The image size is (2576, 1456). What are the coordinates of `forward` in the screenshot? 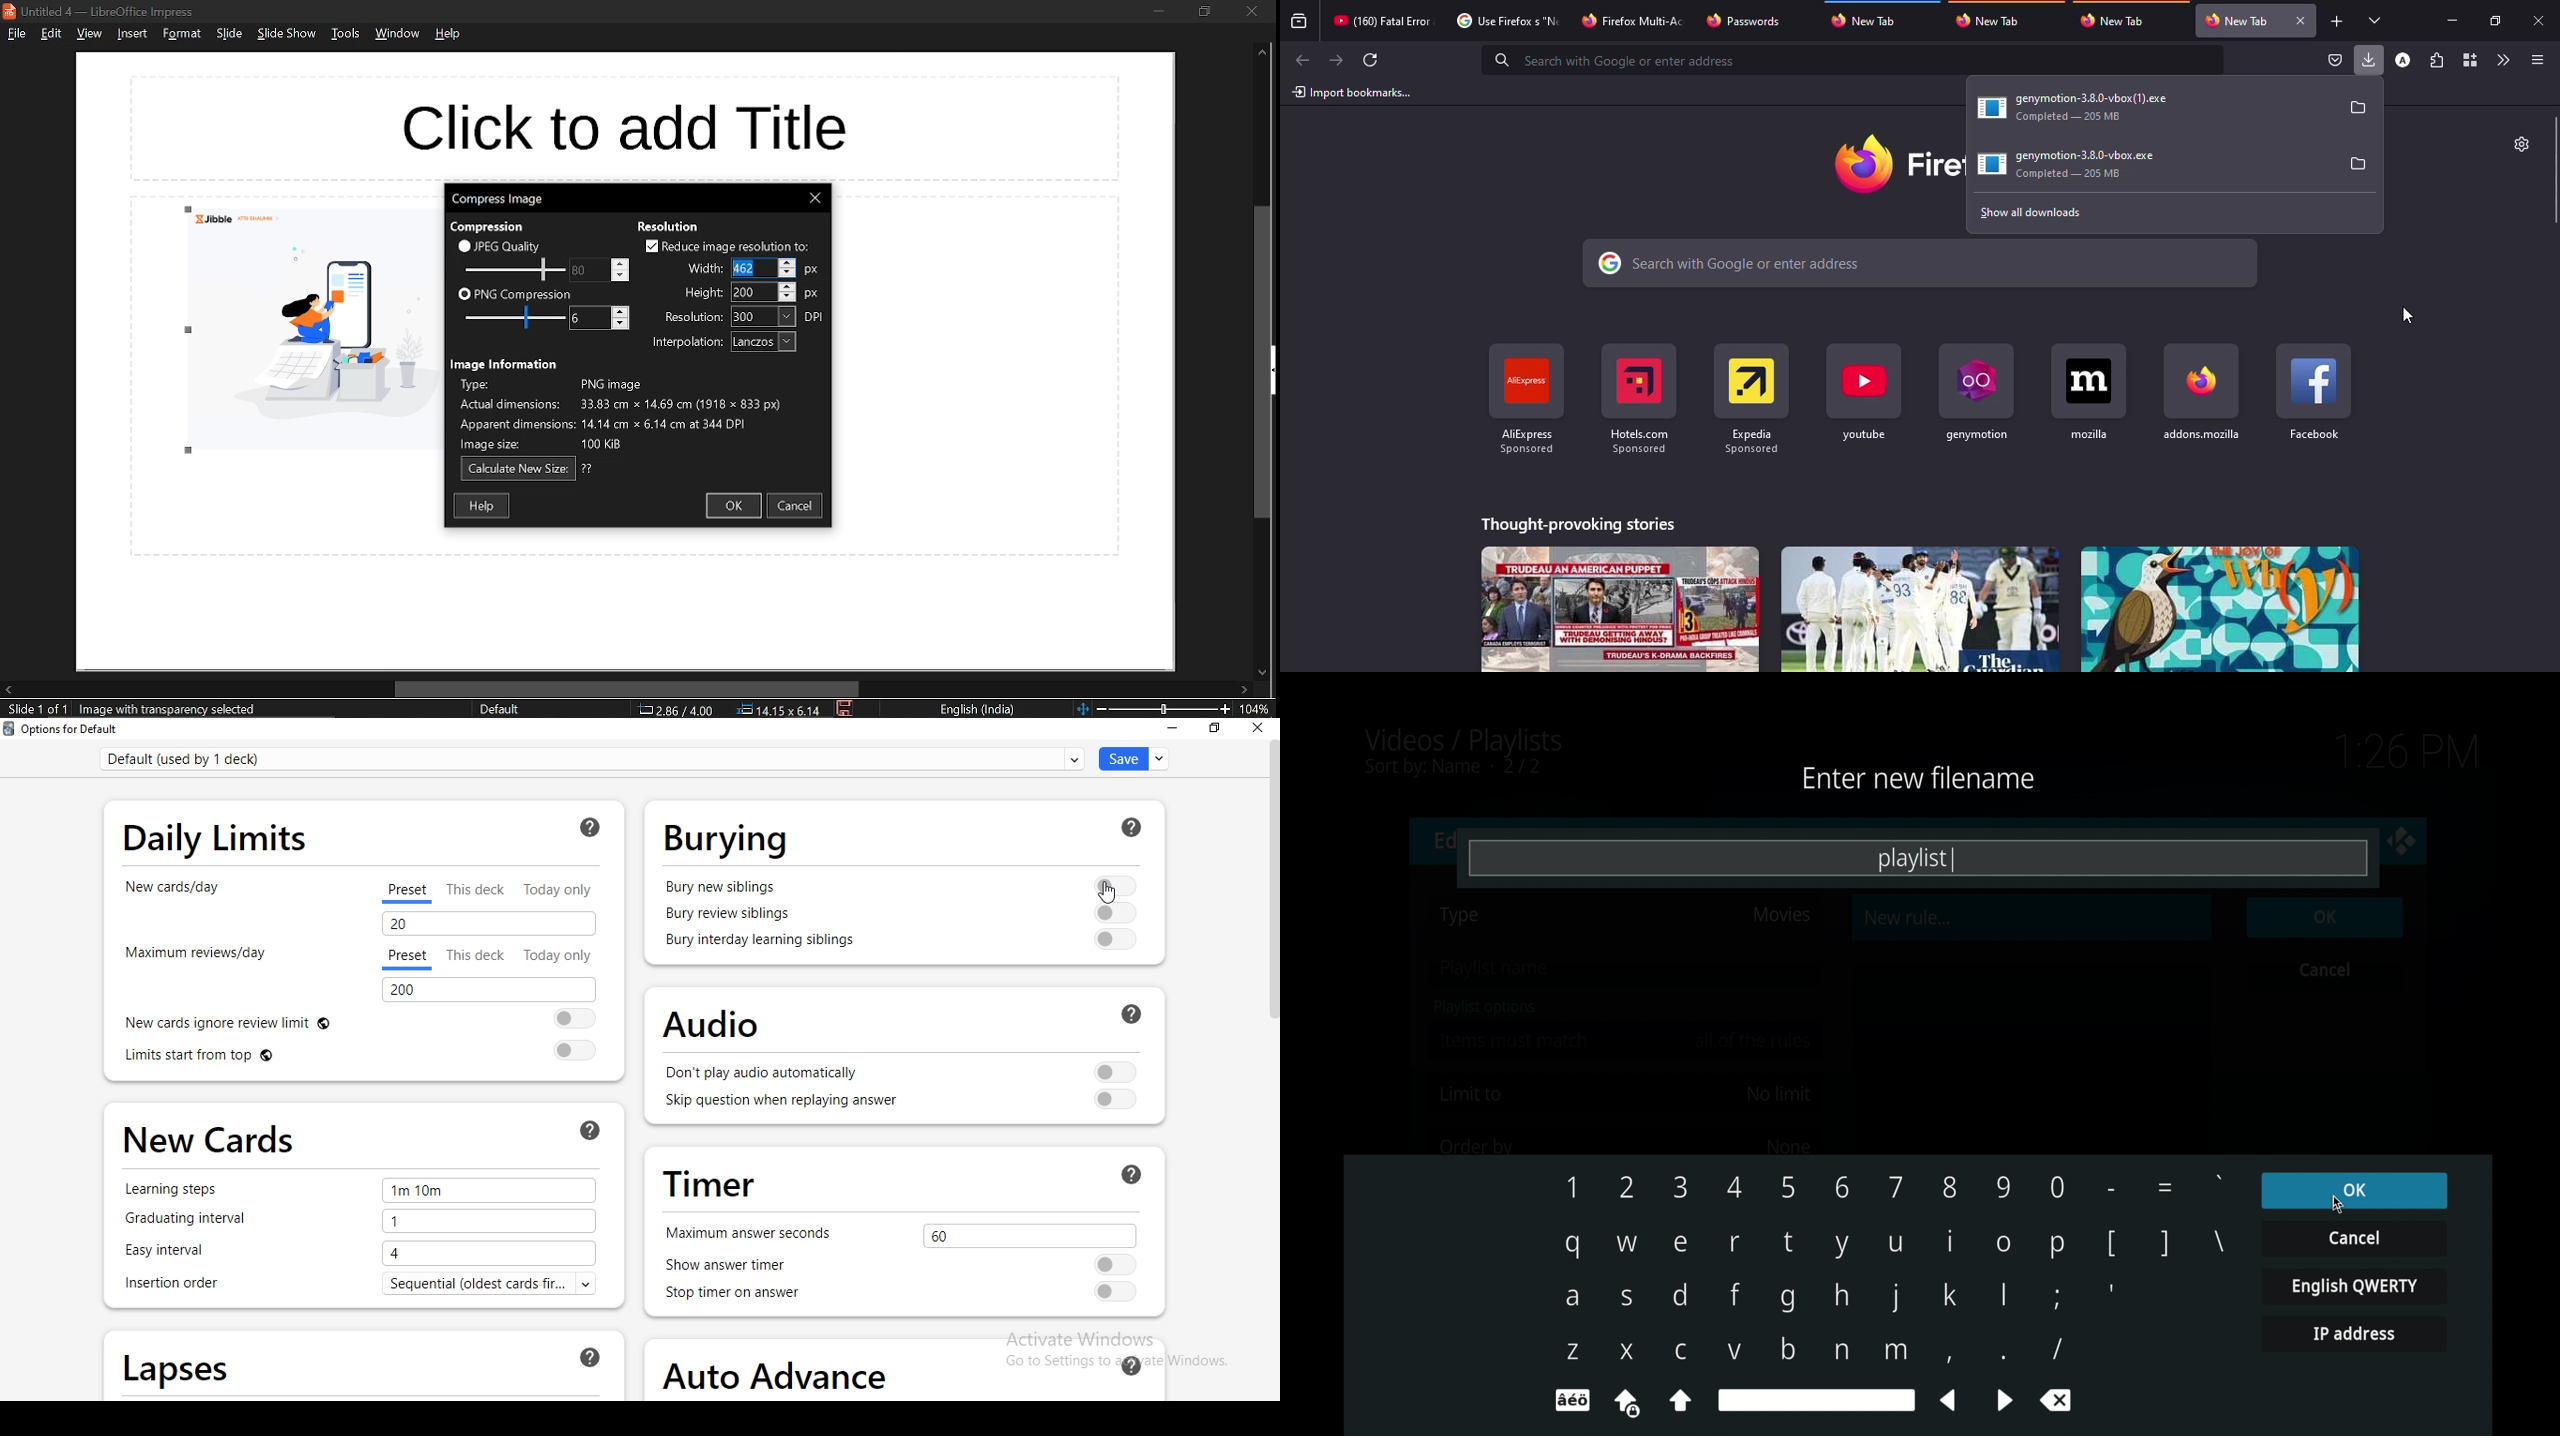 It's located at (1336, 60).